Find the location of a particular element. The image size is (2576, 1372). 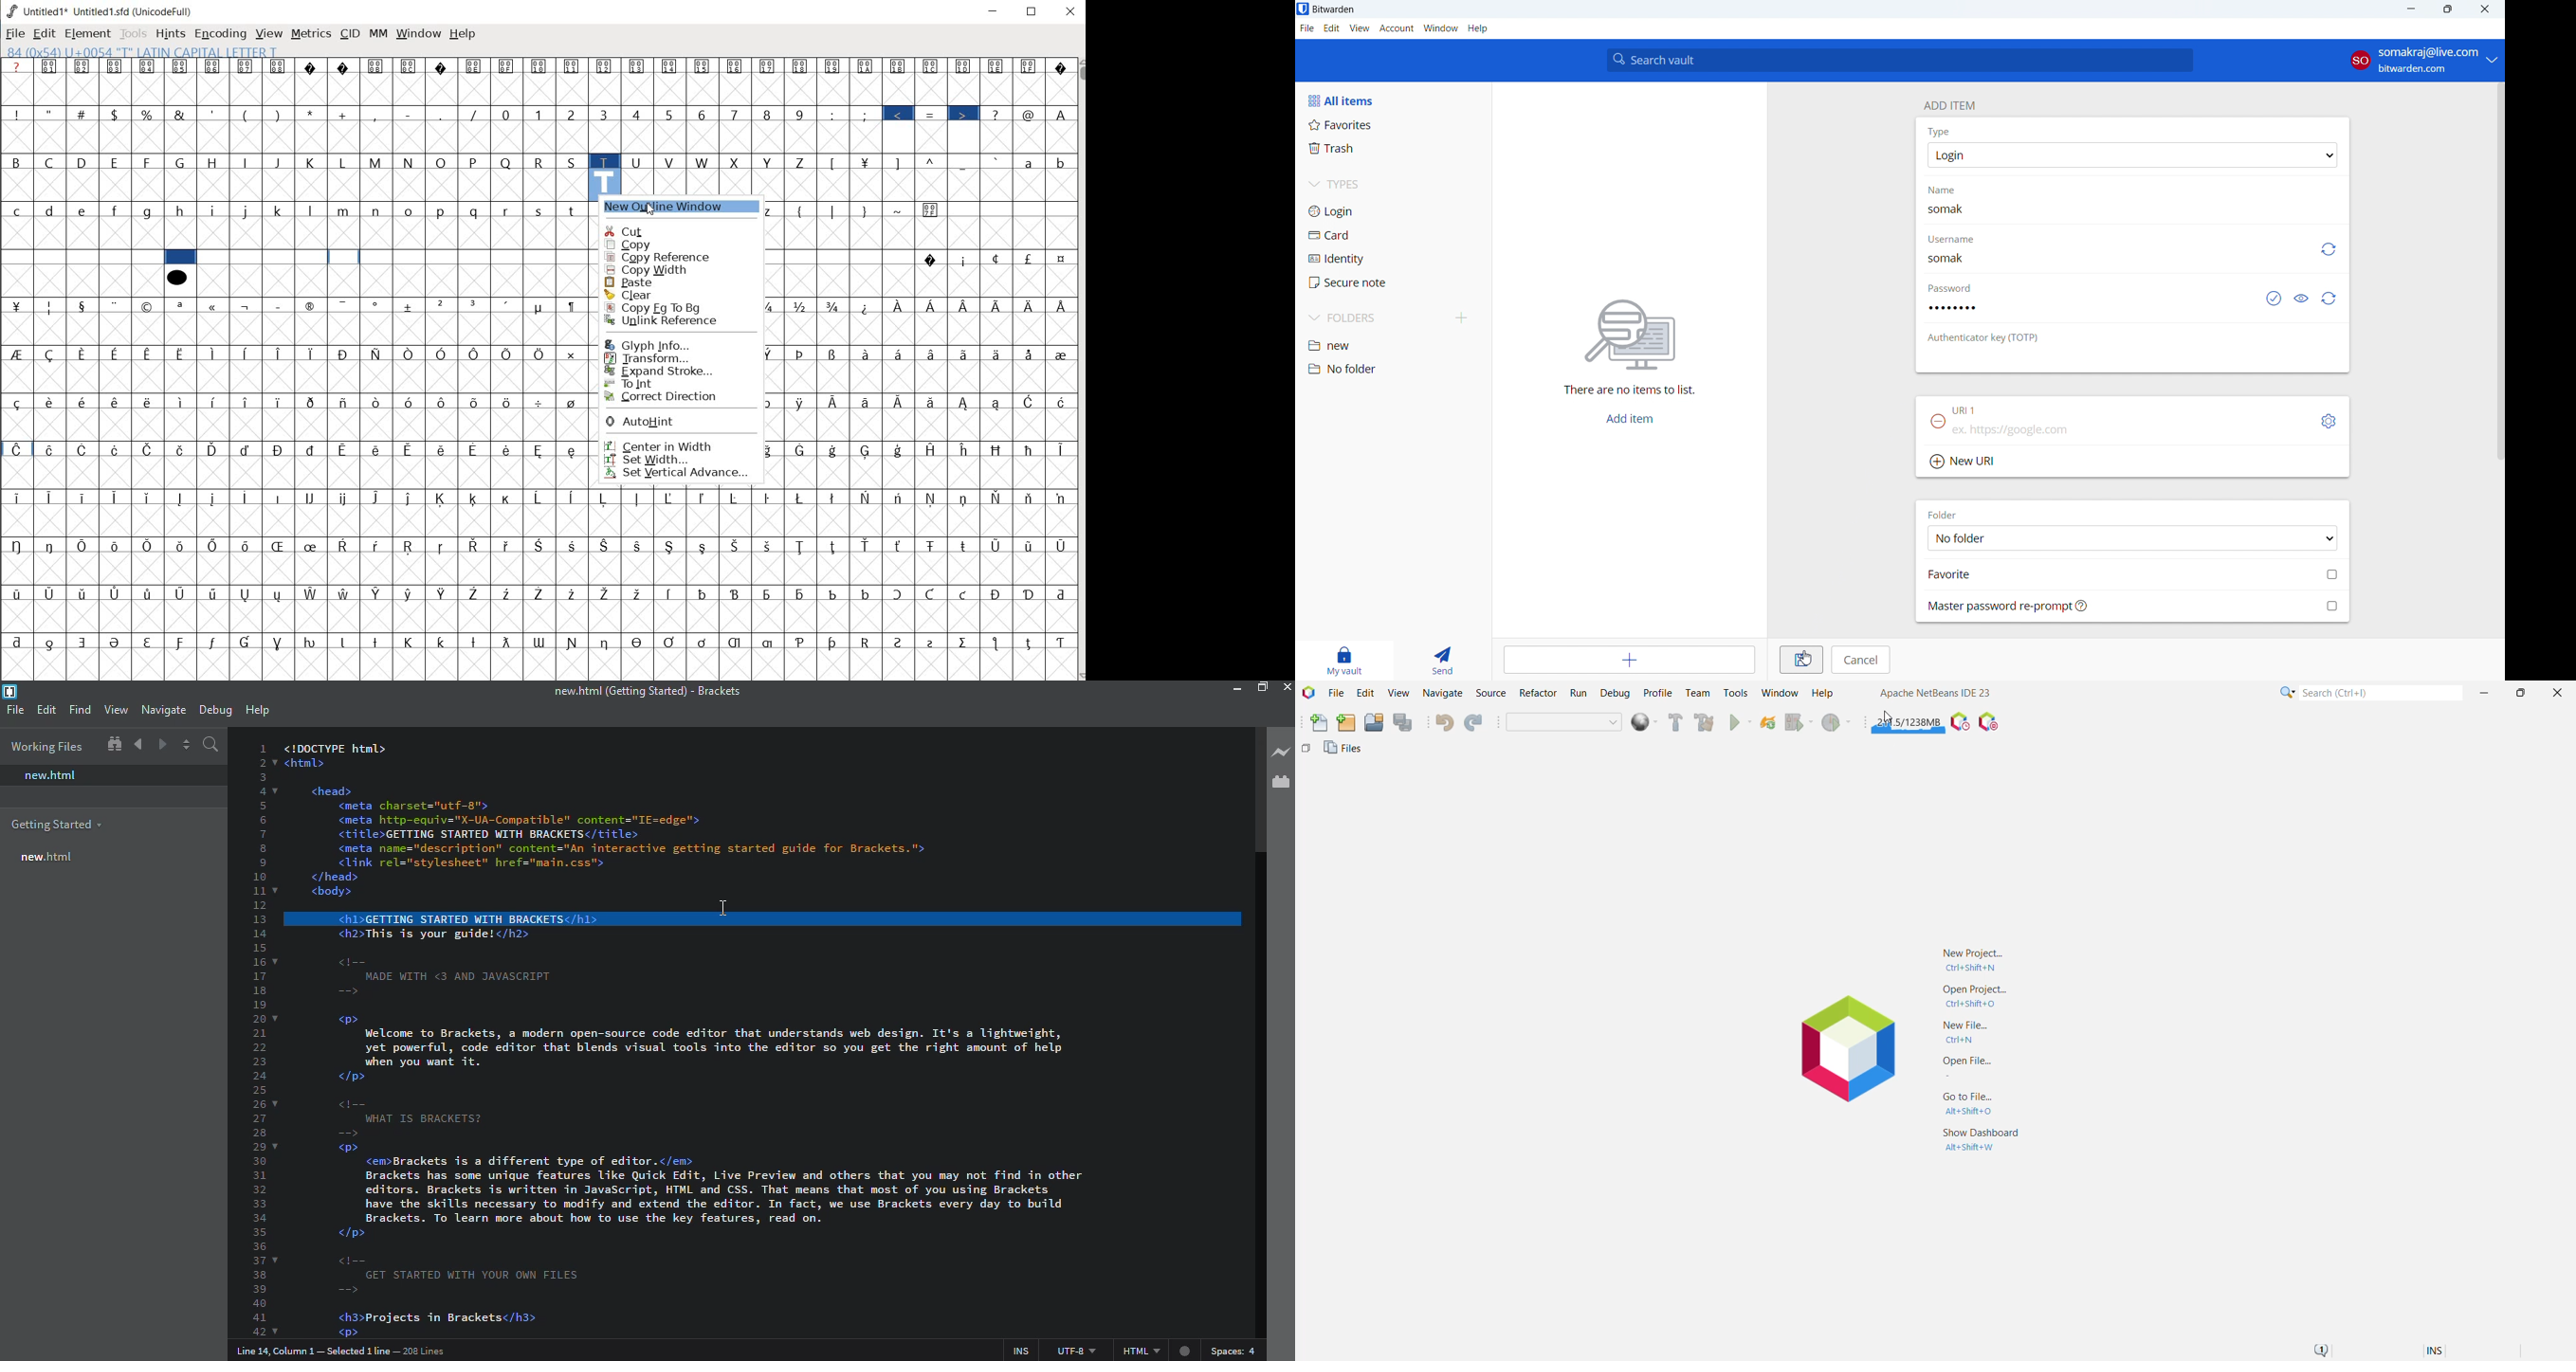

R is located at coordinates (541, 162).